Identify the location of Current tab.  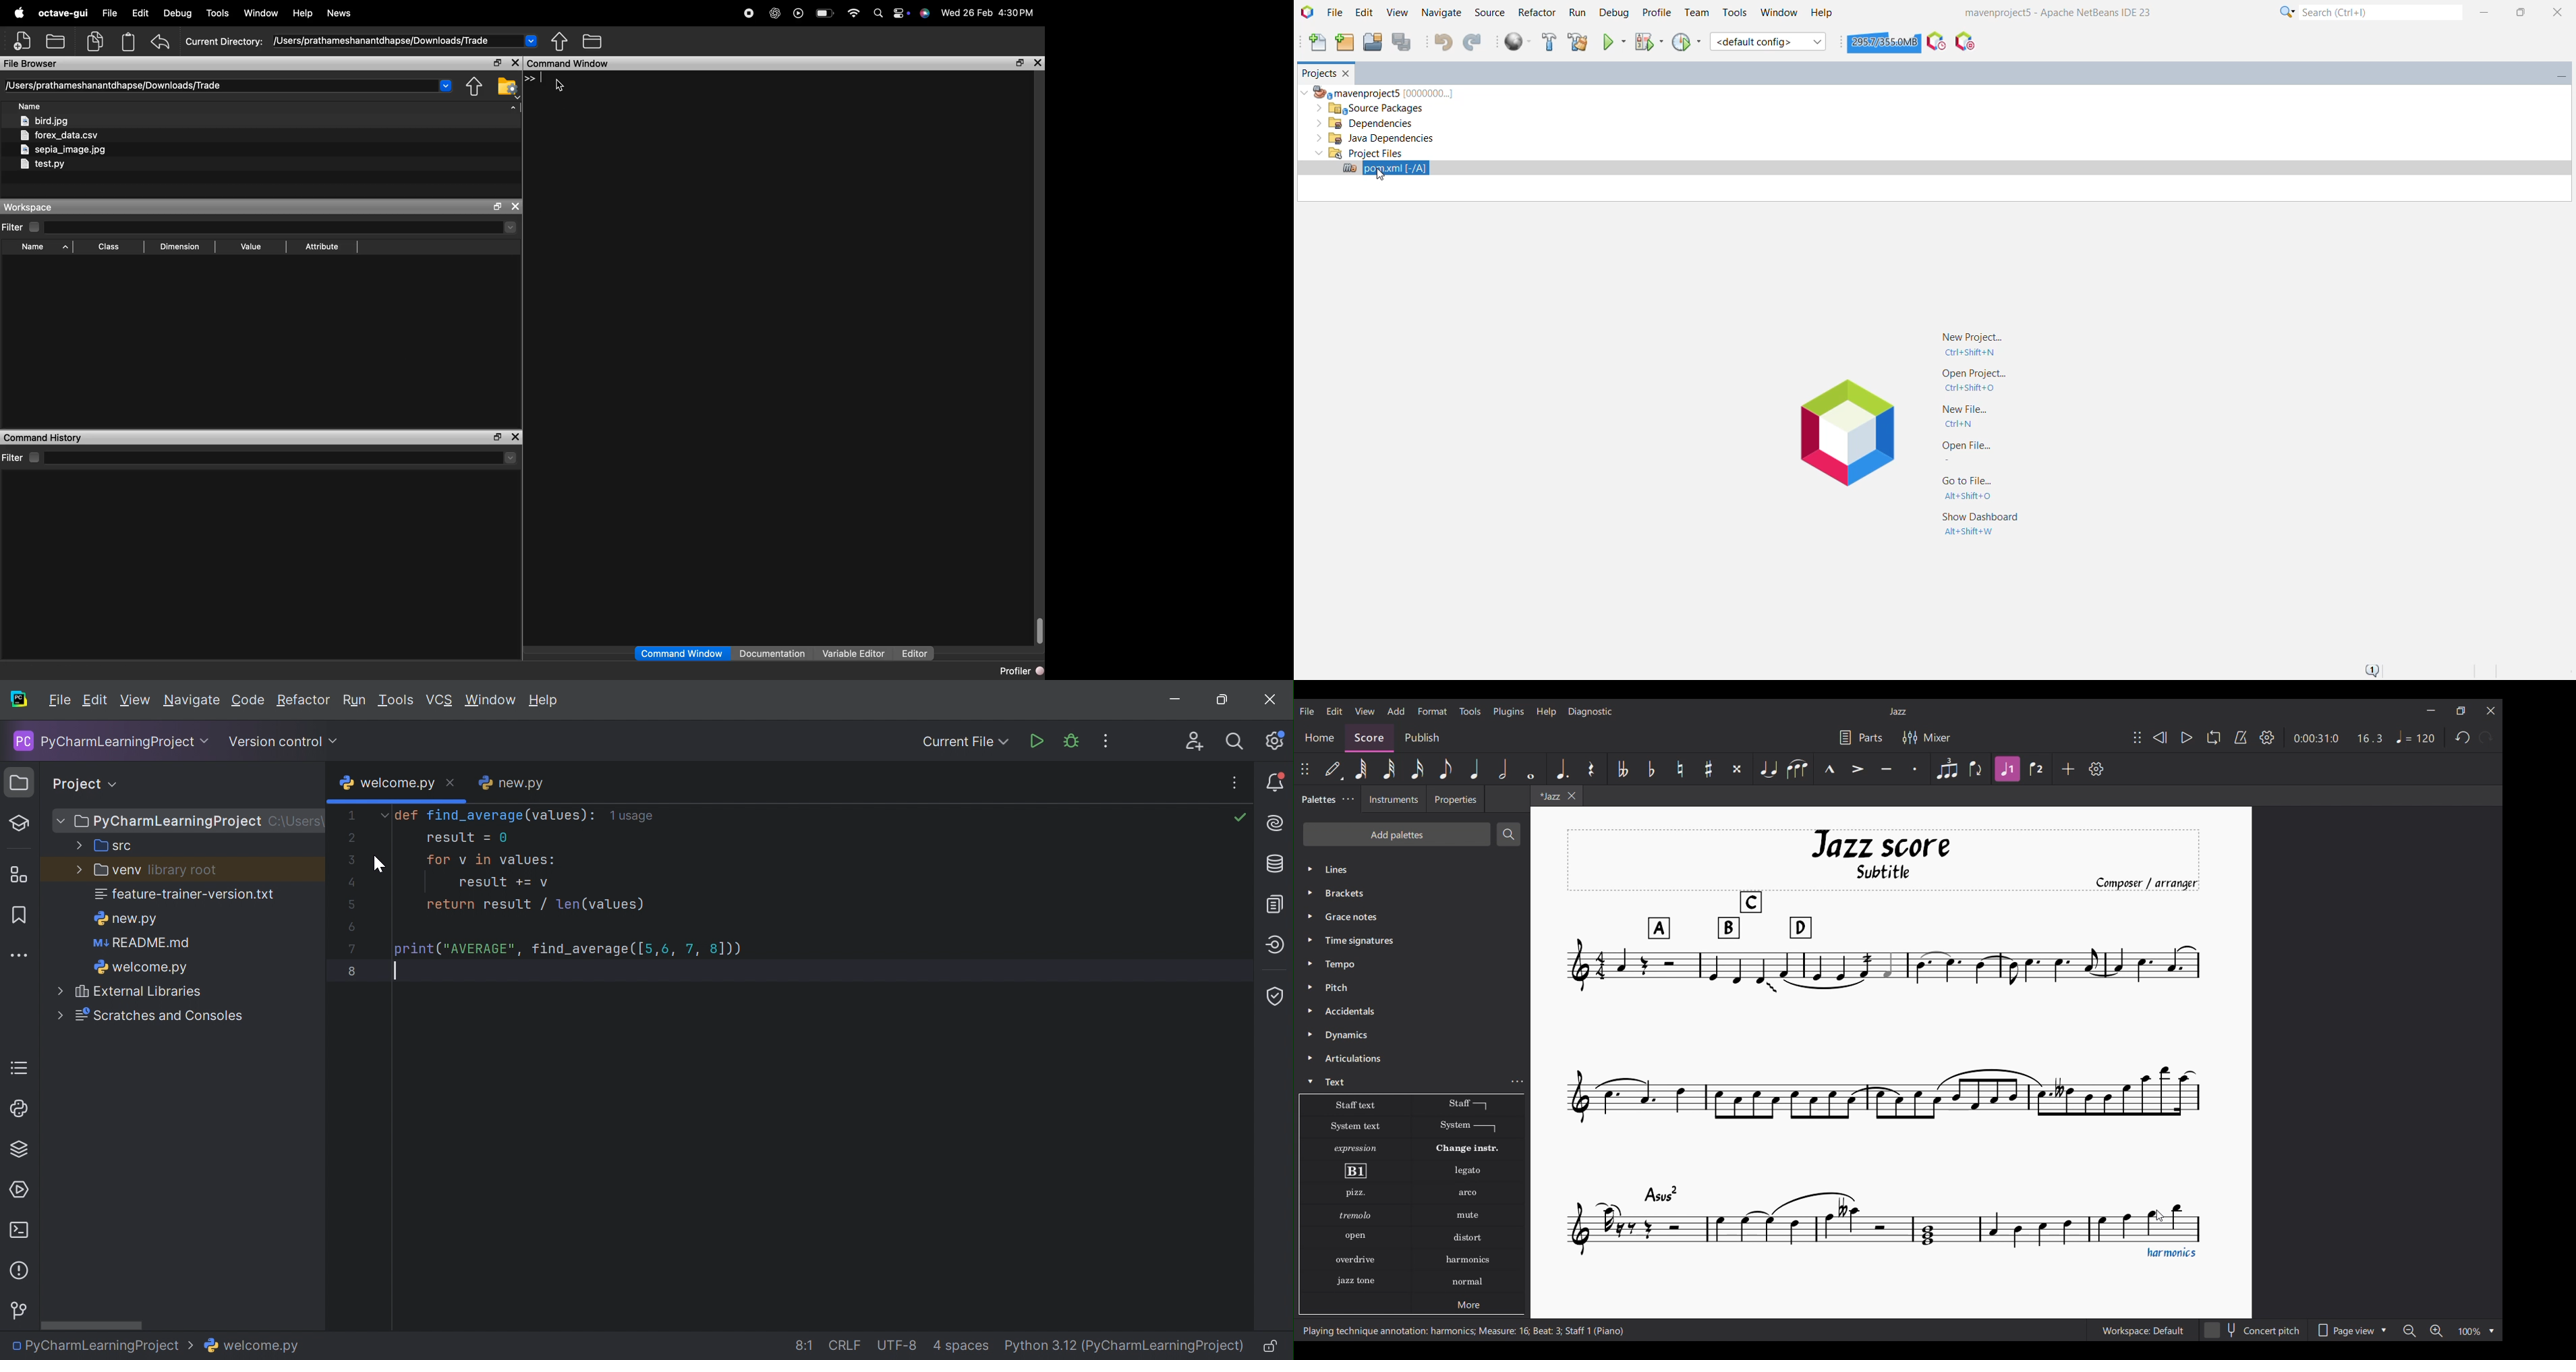
(1546, 797).